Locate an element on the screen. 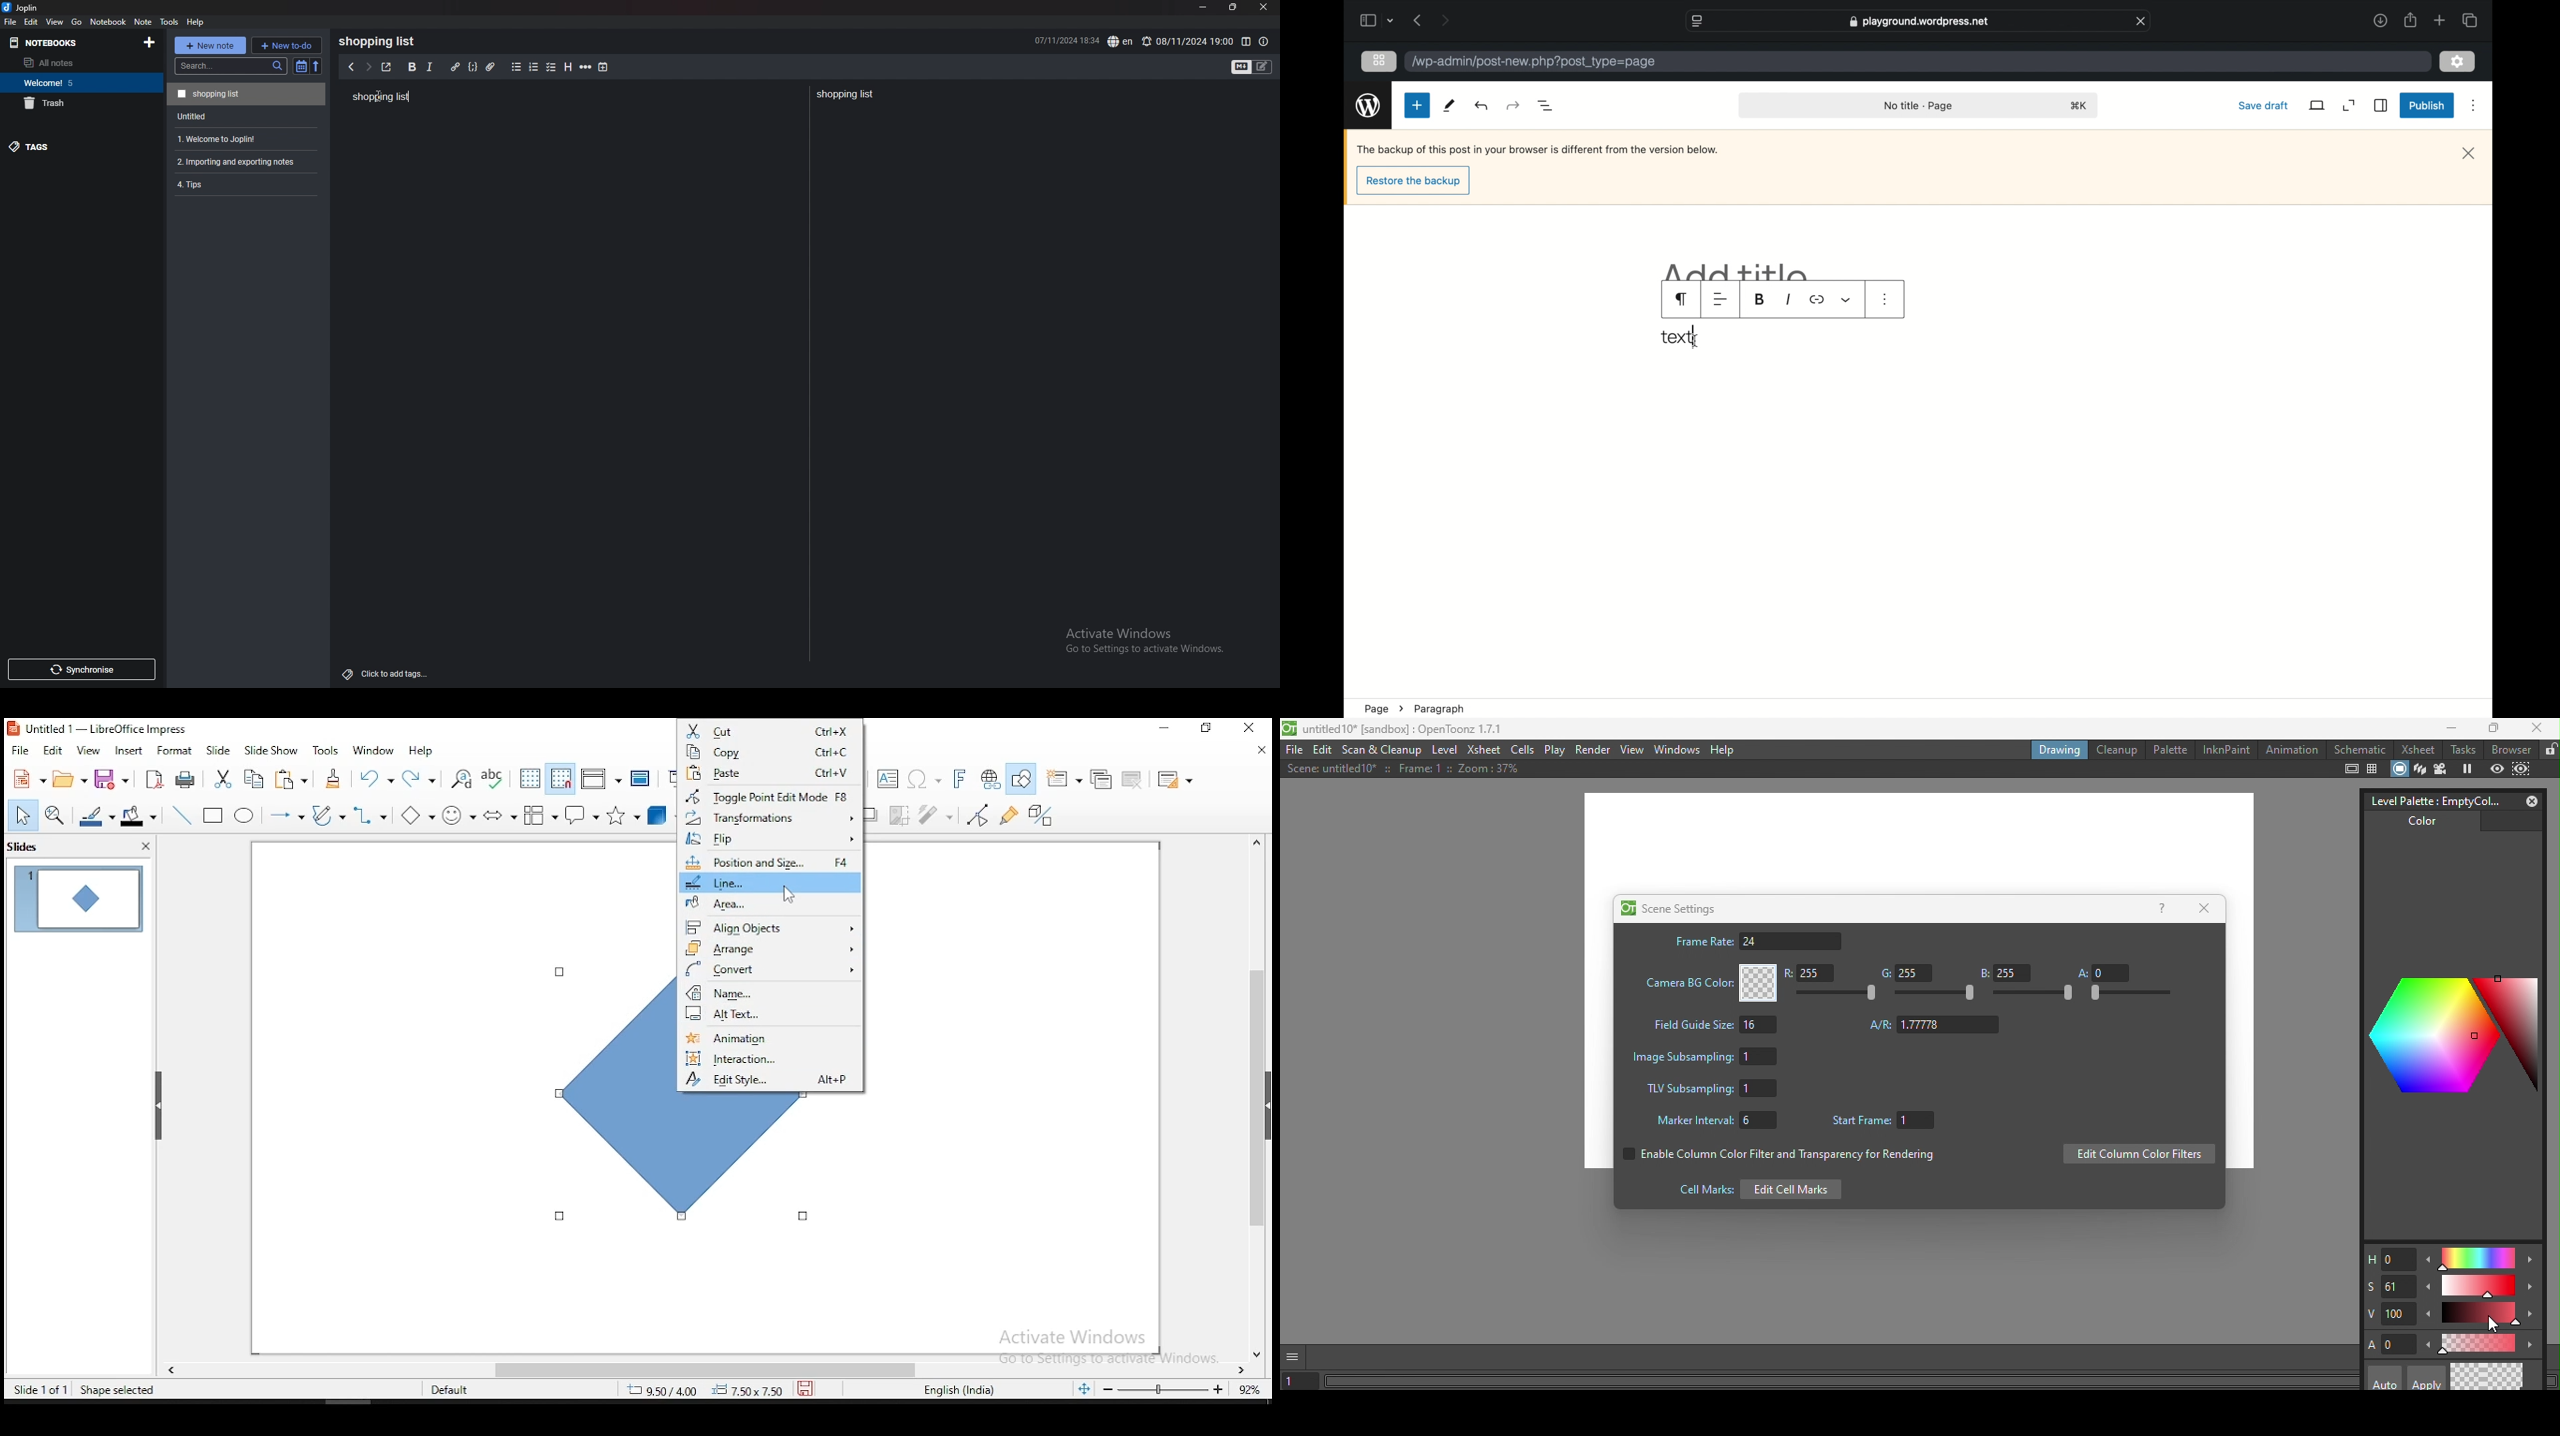 The image size is (2576, 1456). 3D objects is located at coordinates (662, 814).